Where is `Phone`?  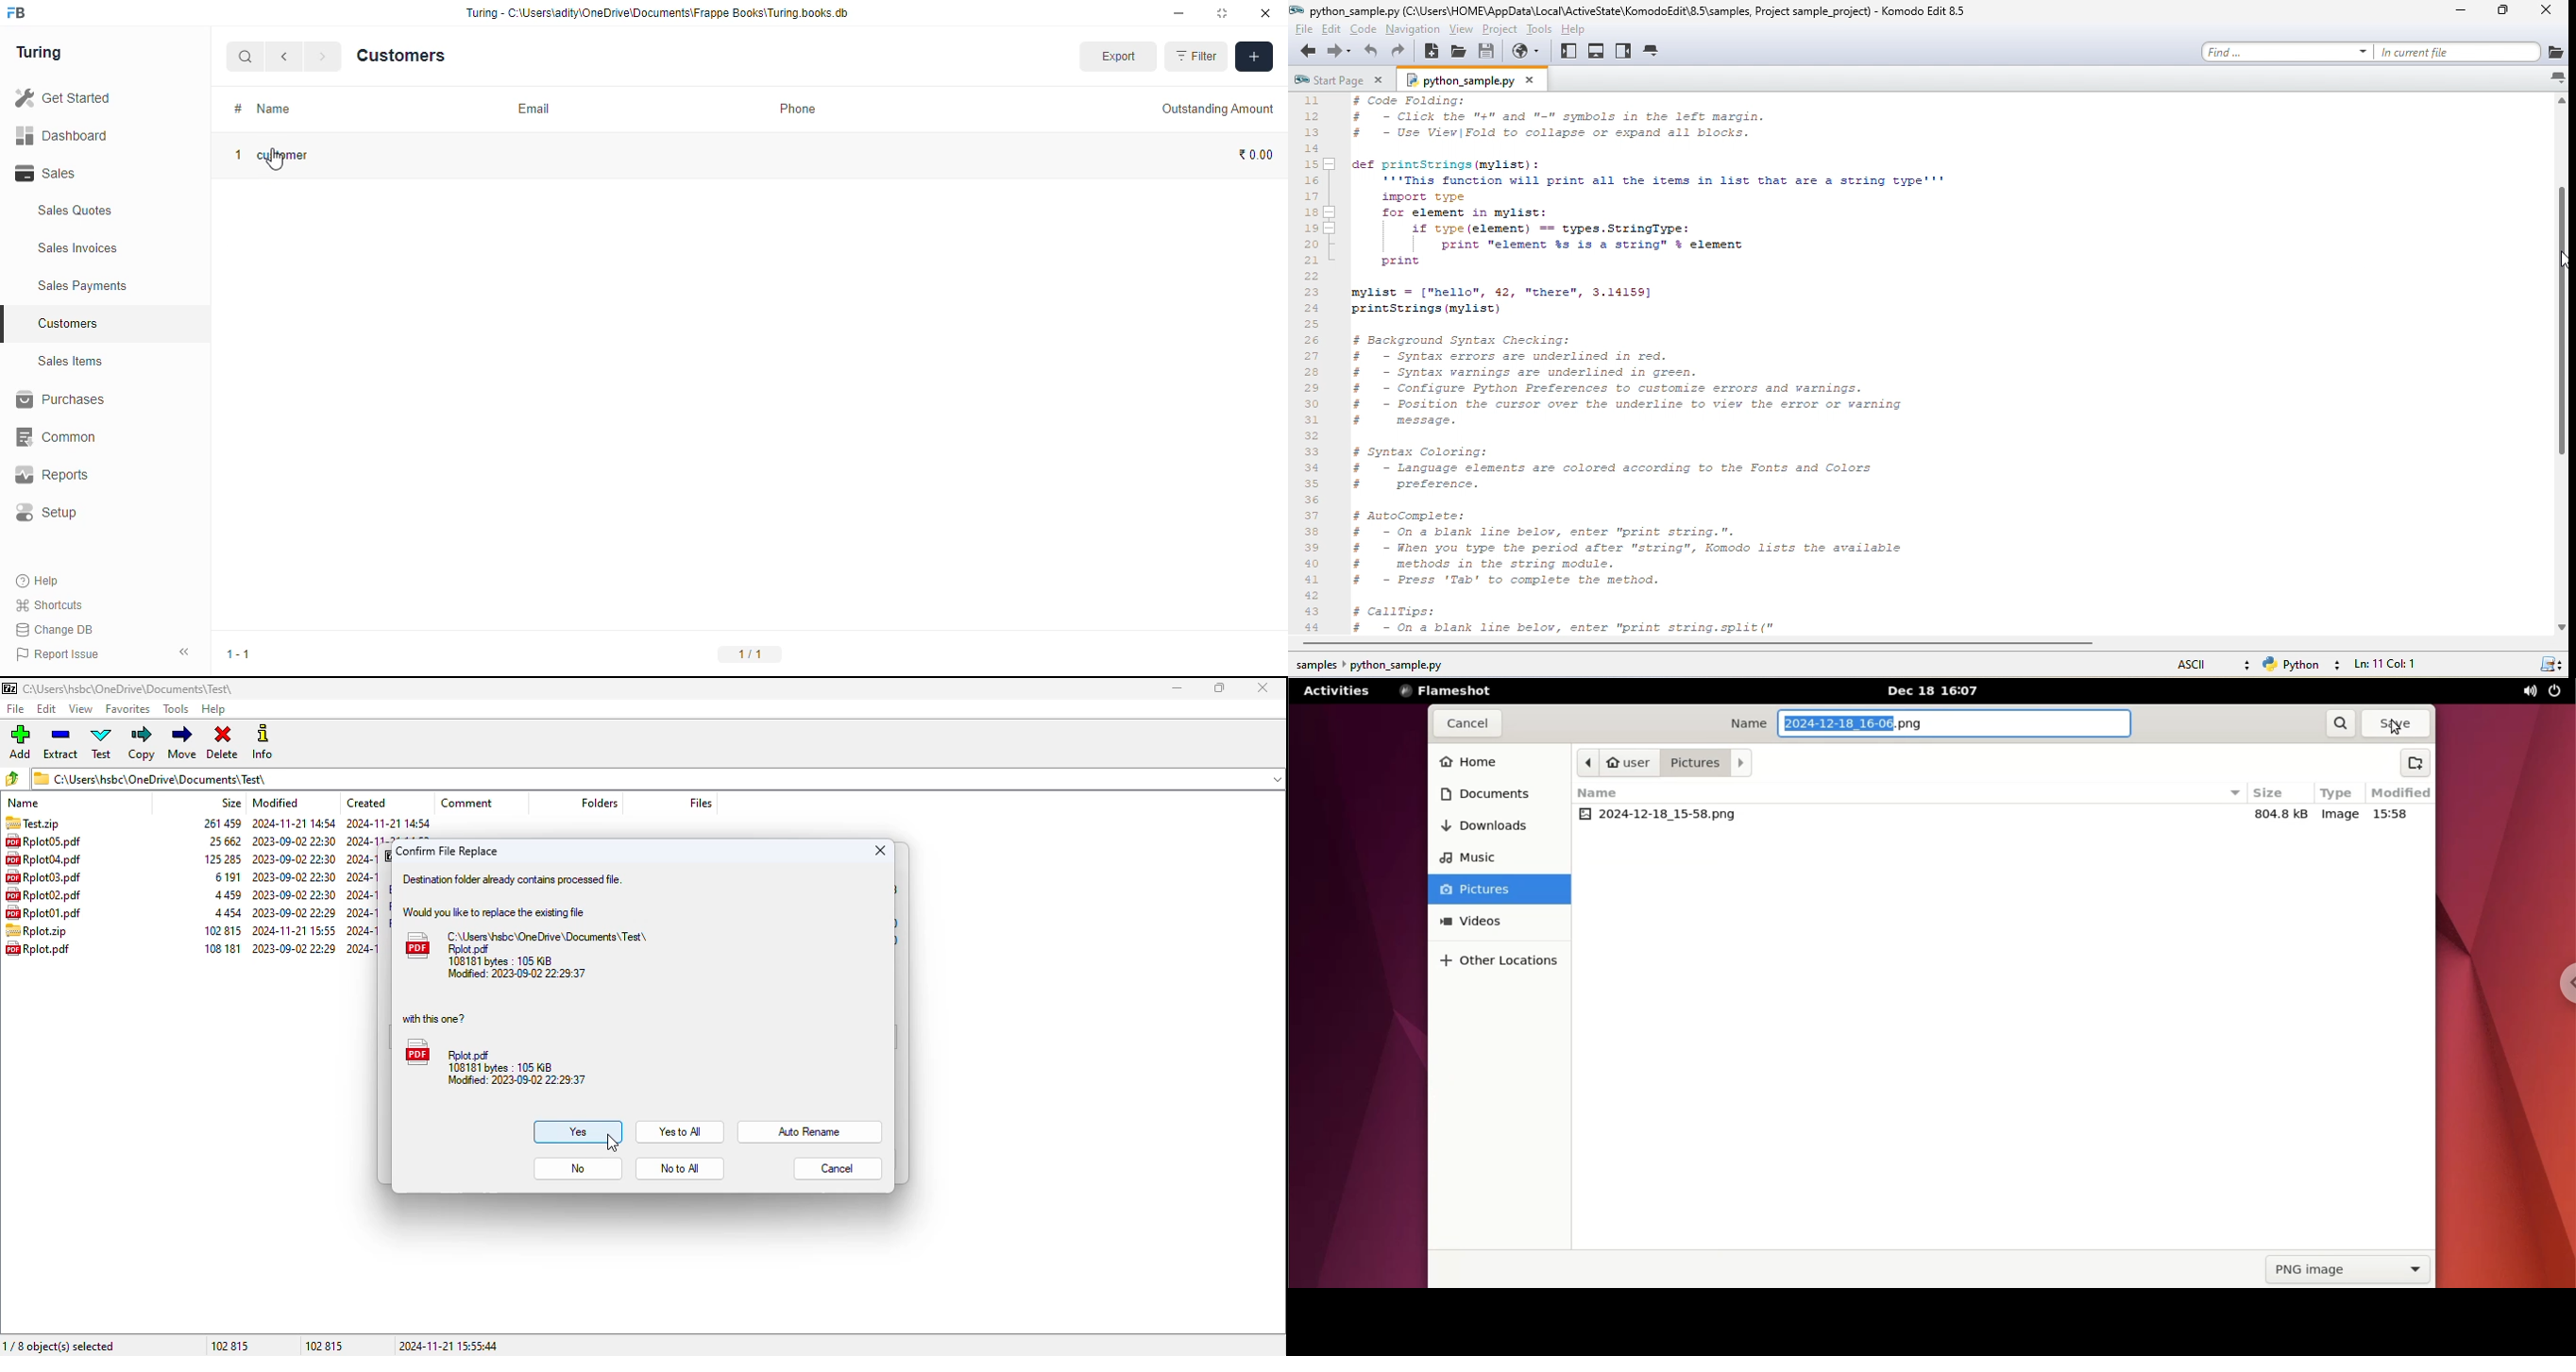
Phone is located at coordinates (801, 105).